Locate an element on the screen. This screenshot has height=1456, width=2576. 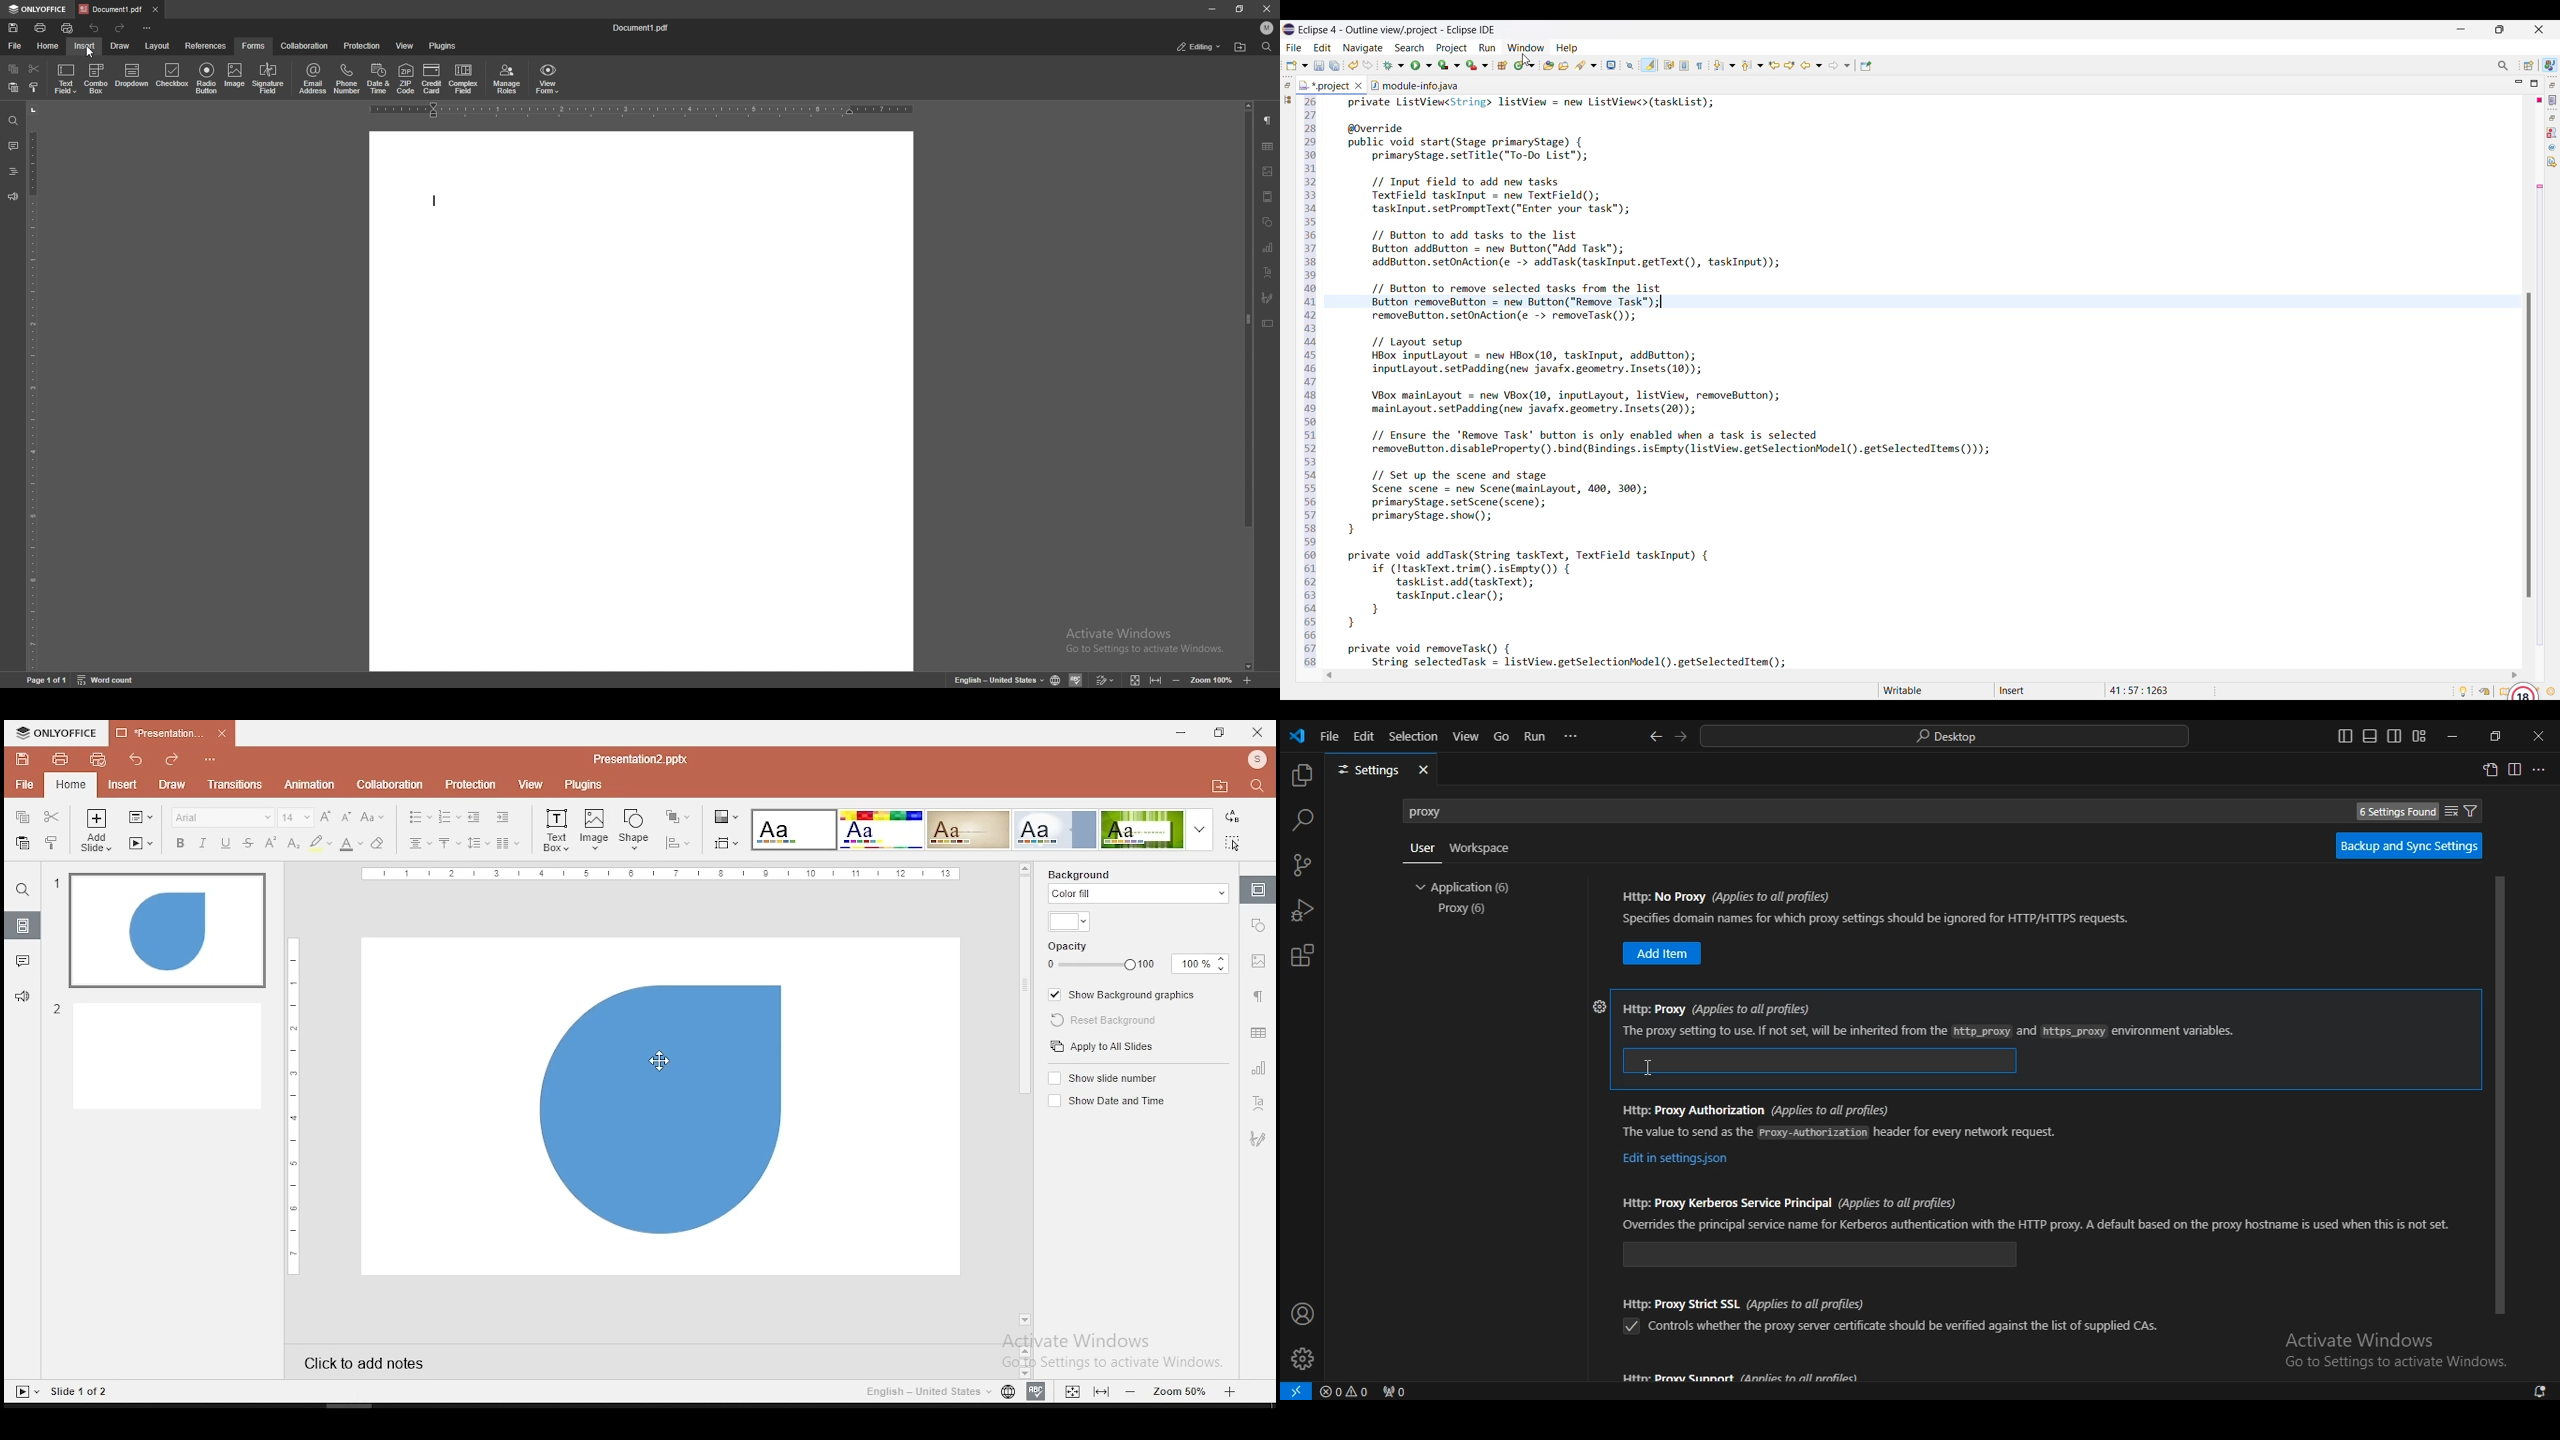
font color is located at coordinates (350, 845).